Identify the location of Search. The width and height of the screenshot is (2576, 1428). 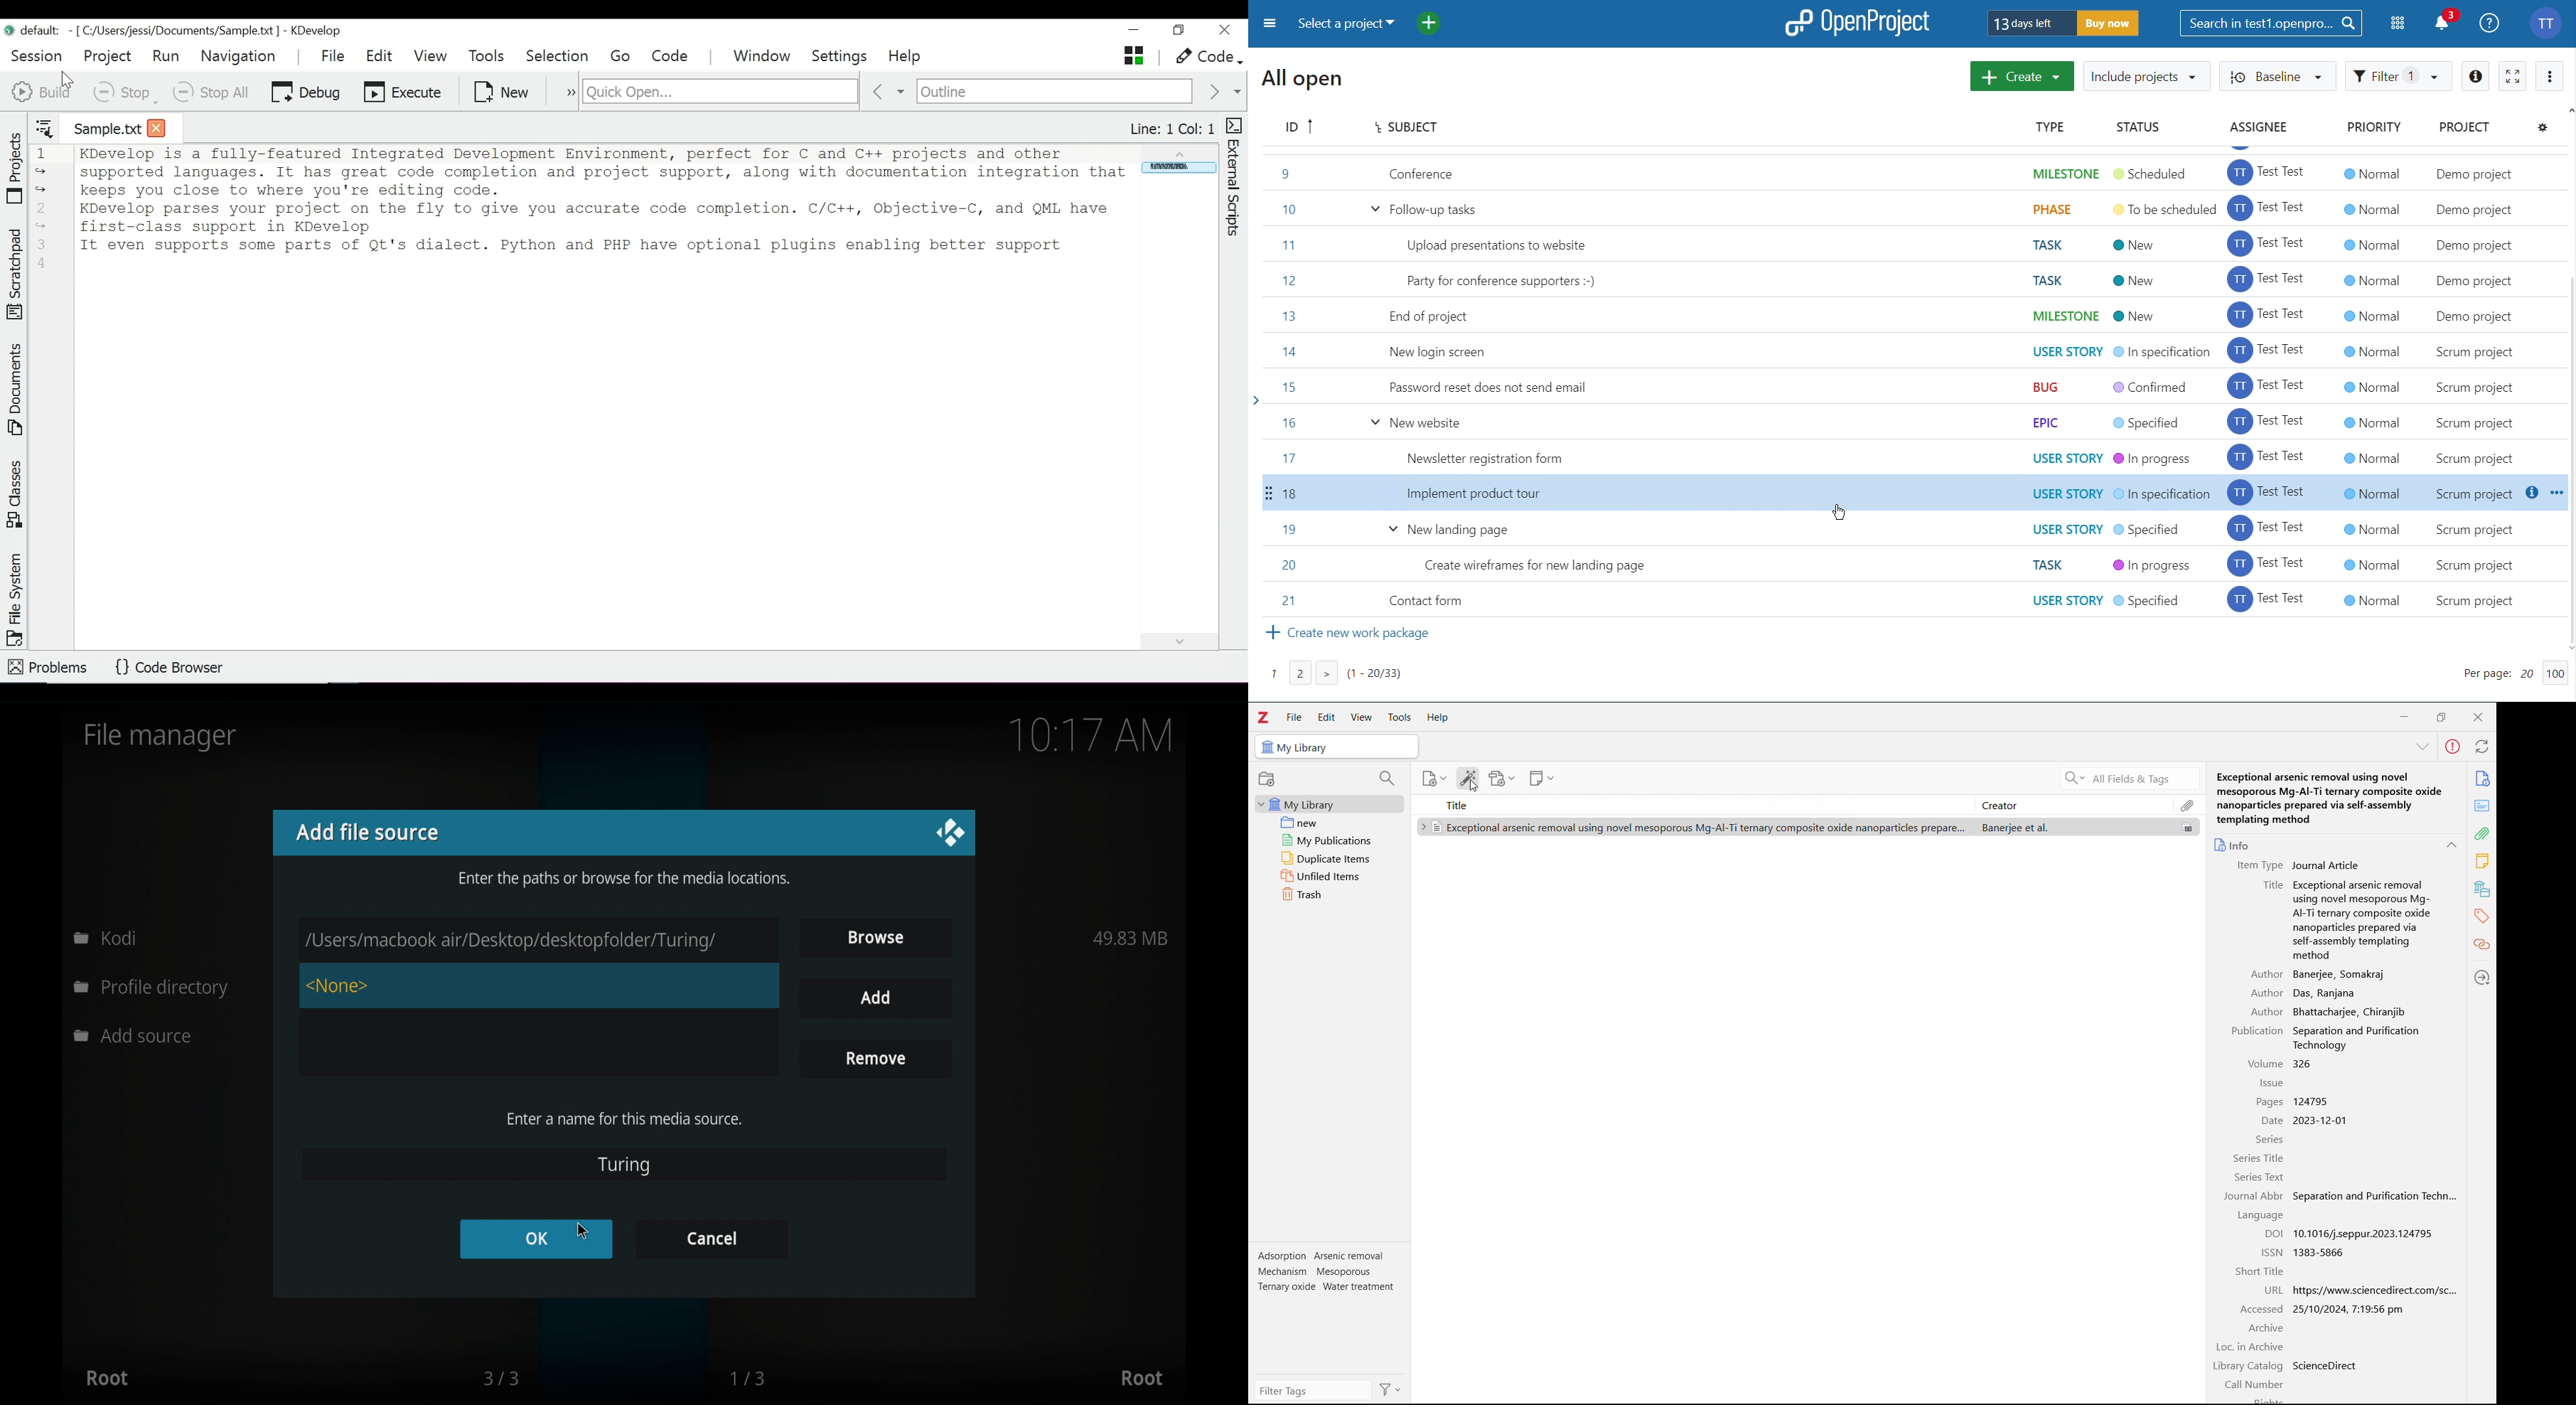
(2272, 23).